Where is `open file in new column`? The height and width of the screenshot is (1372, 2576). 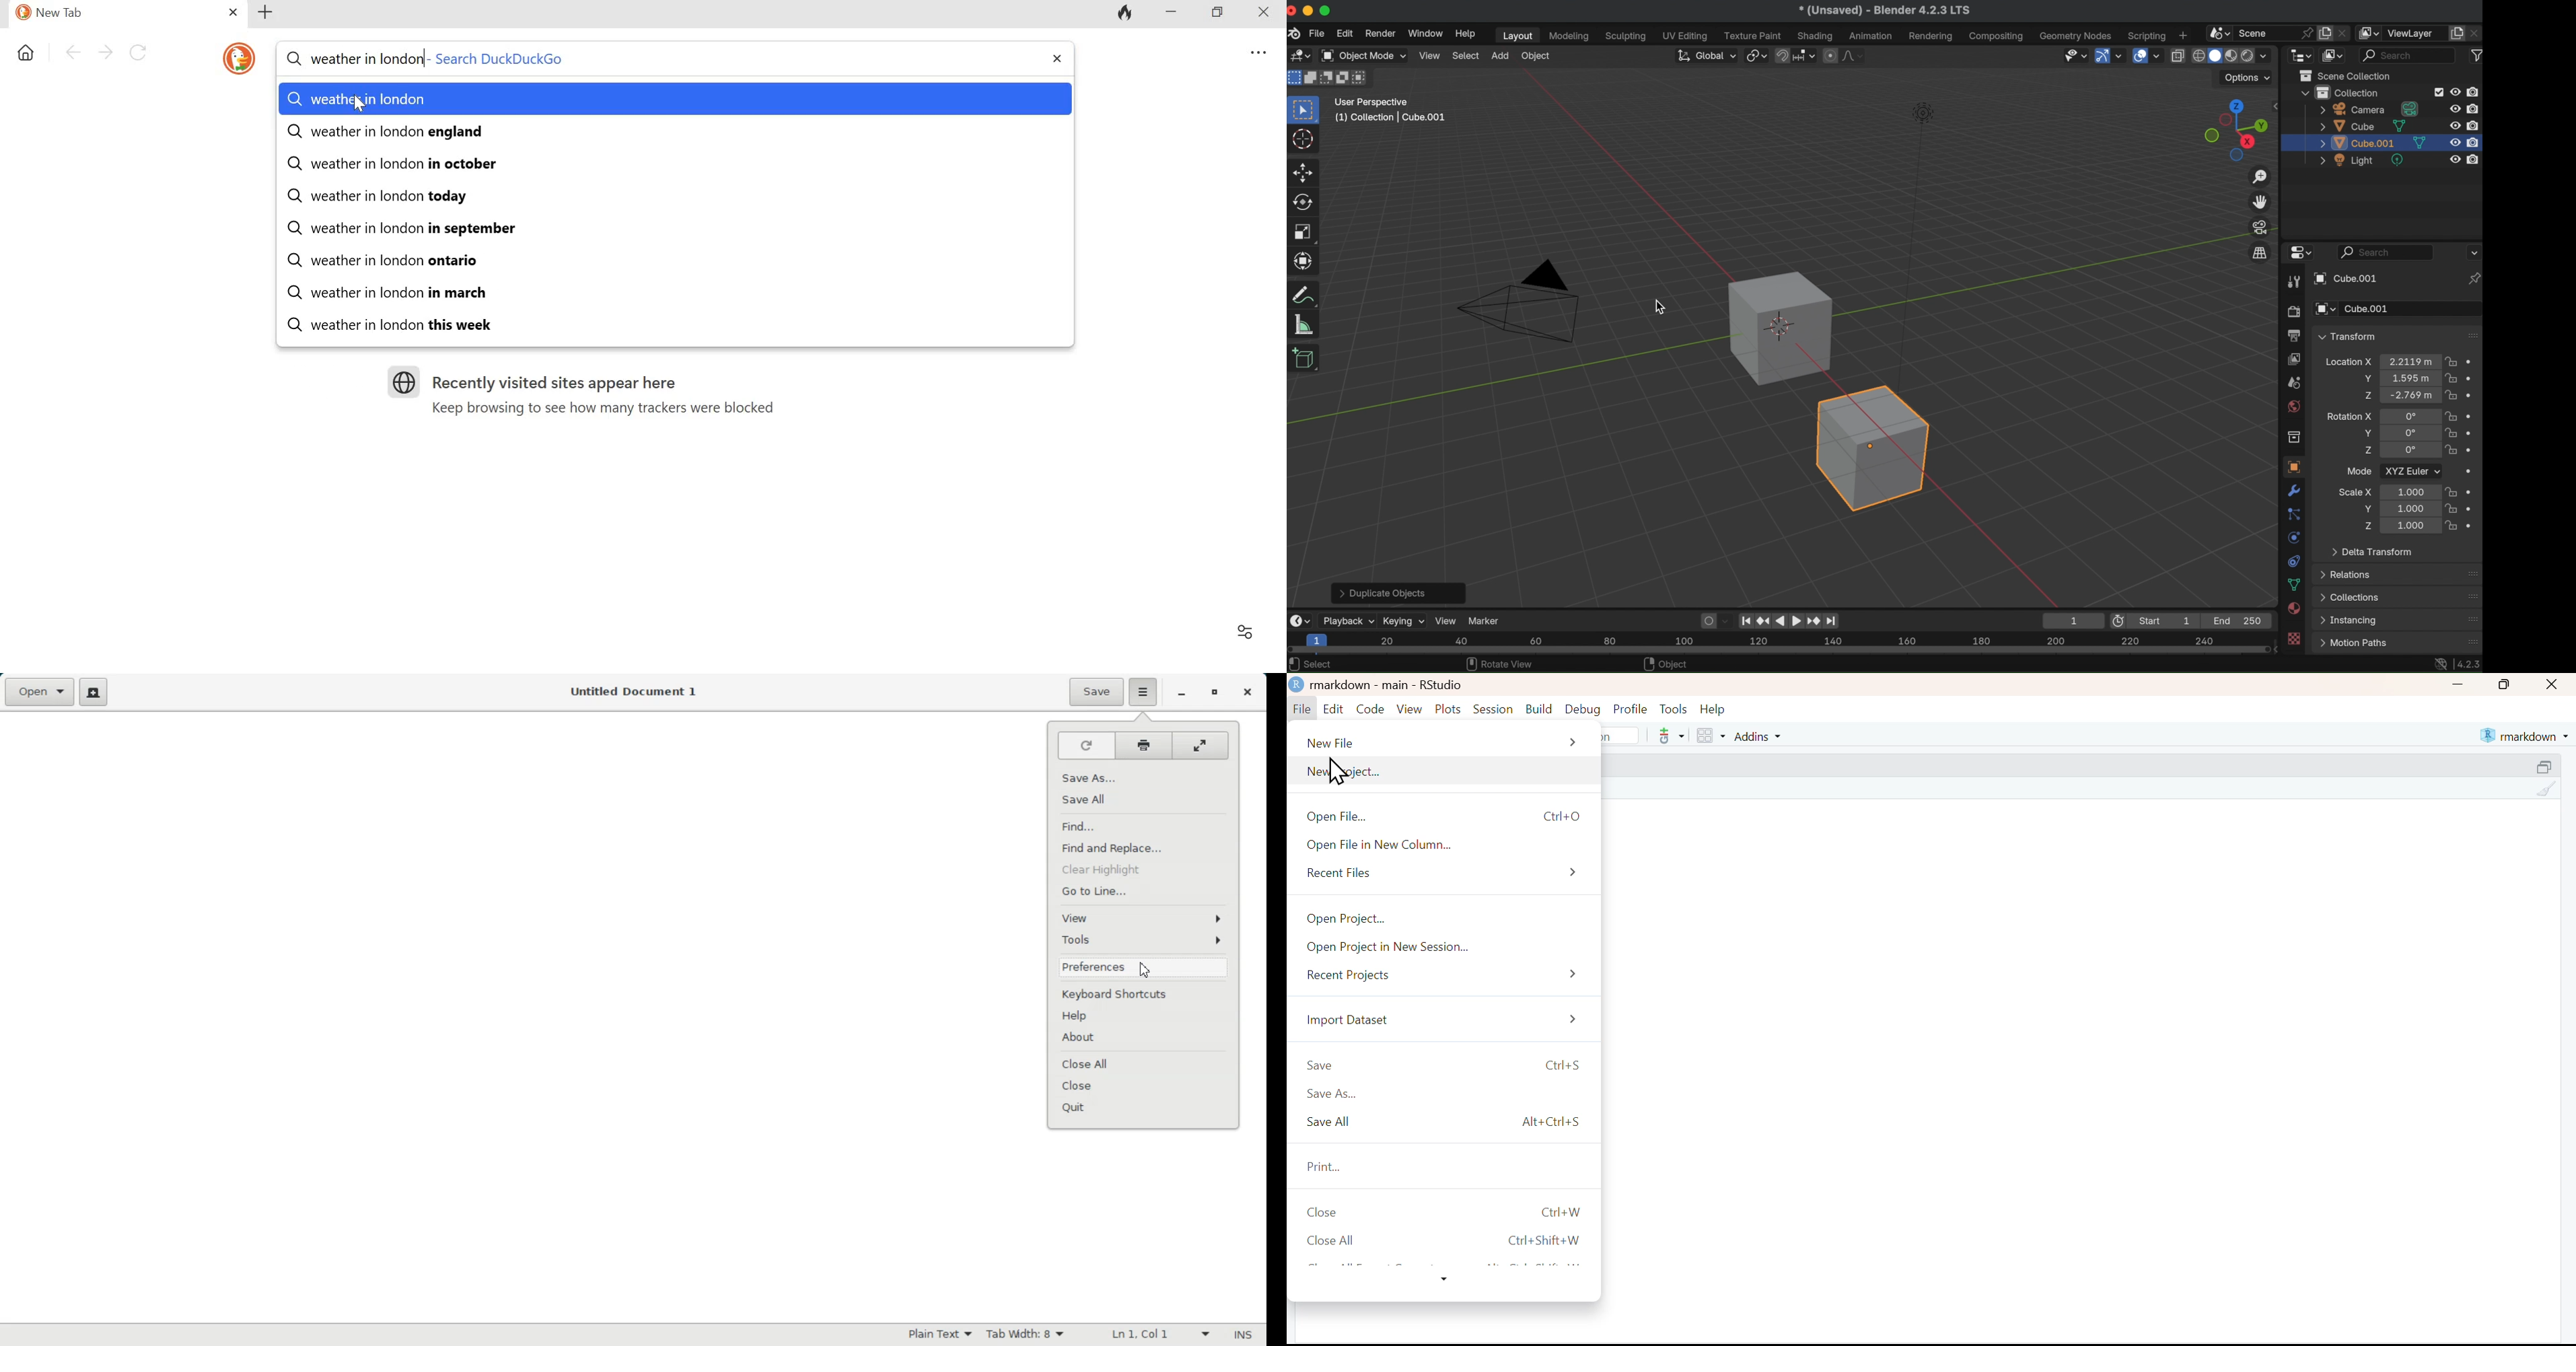 open file in new column is located at coordinates (1450, 845).